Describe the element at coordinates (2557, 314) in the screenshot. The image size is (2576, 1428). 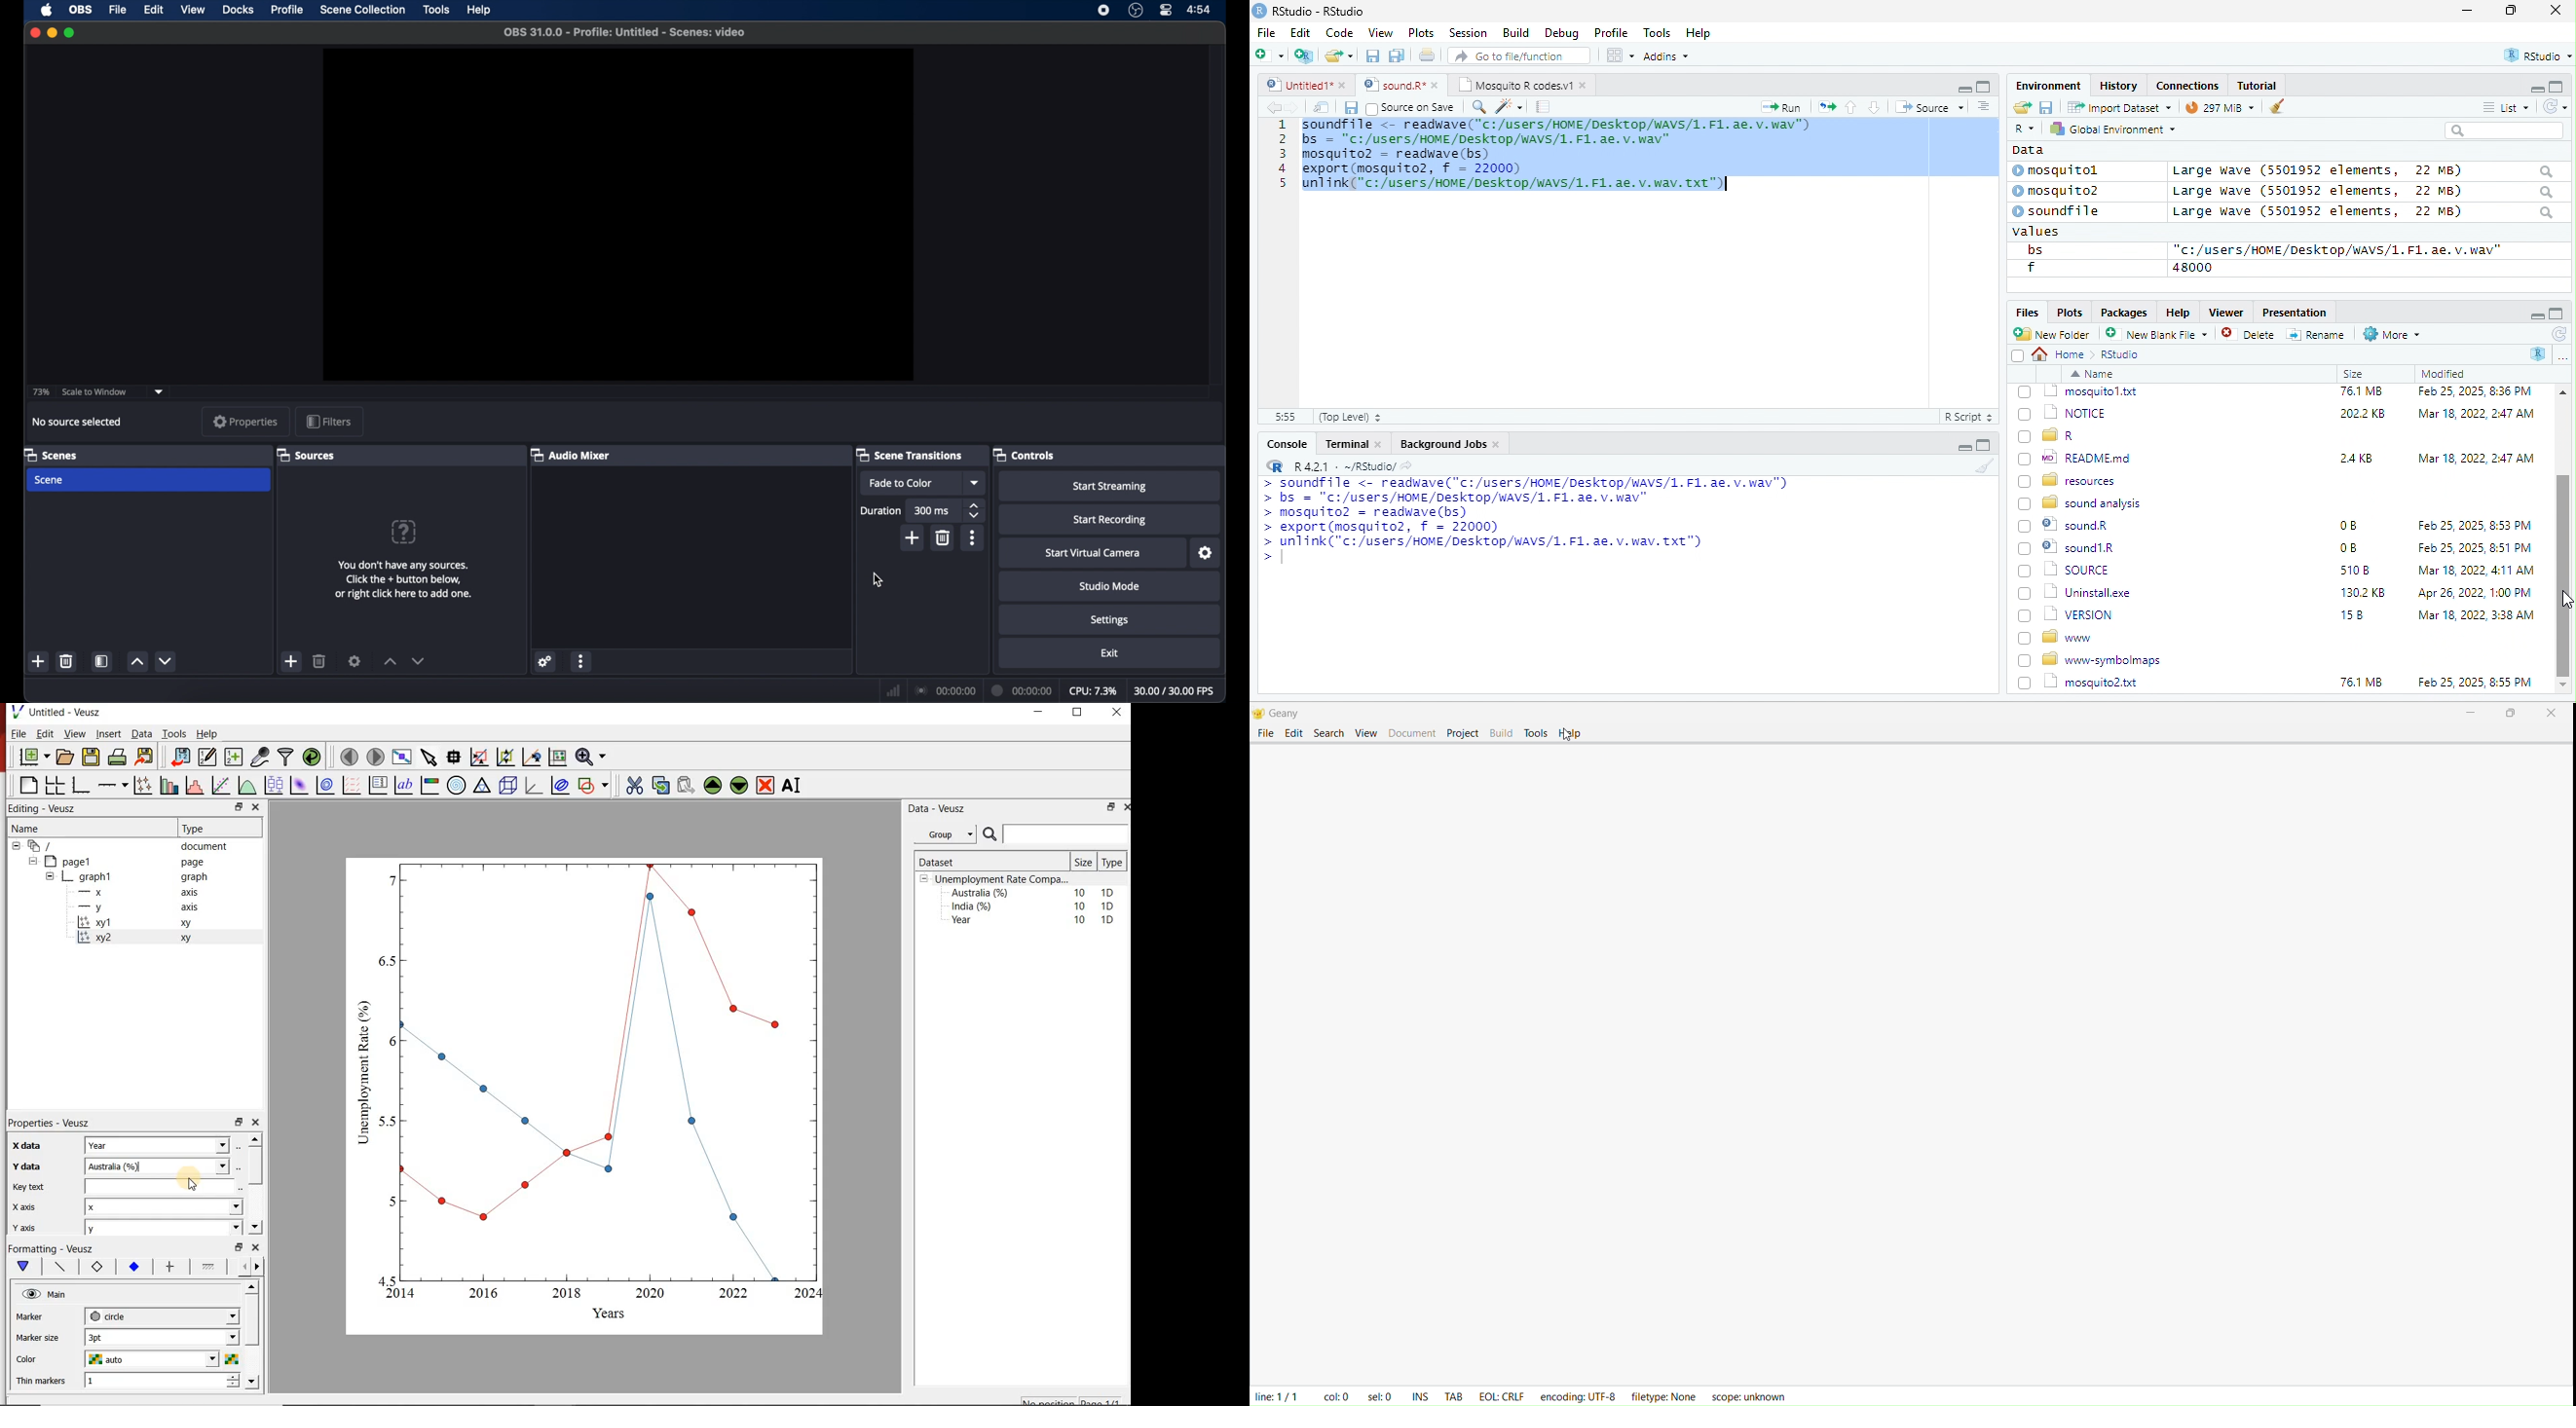
I see `maximize` at that location.